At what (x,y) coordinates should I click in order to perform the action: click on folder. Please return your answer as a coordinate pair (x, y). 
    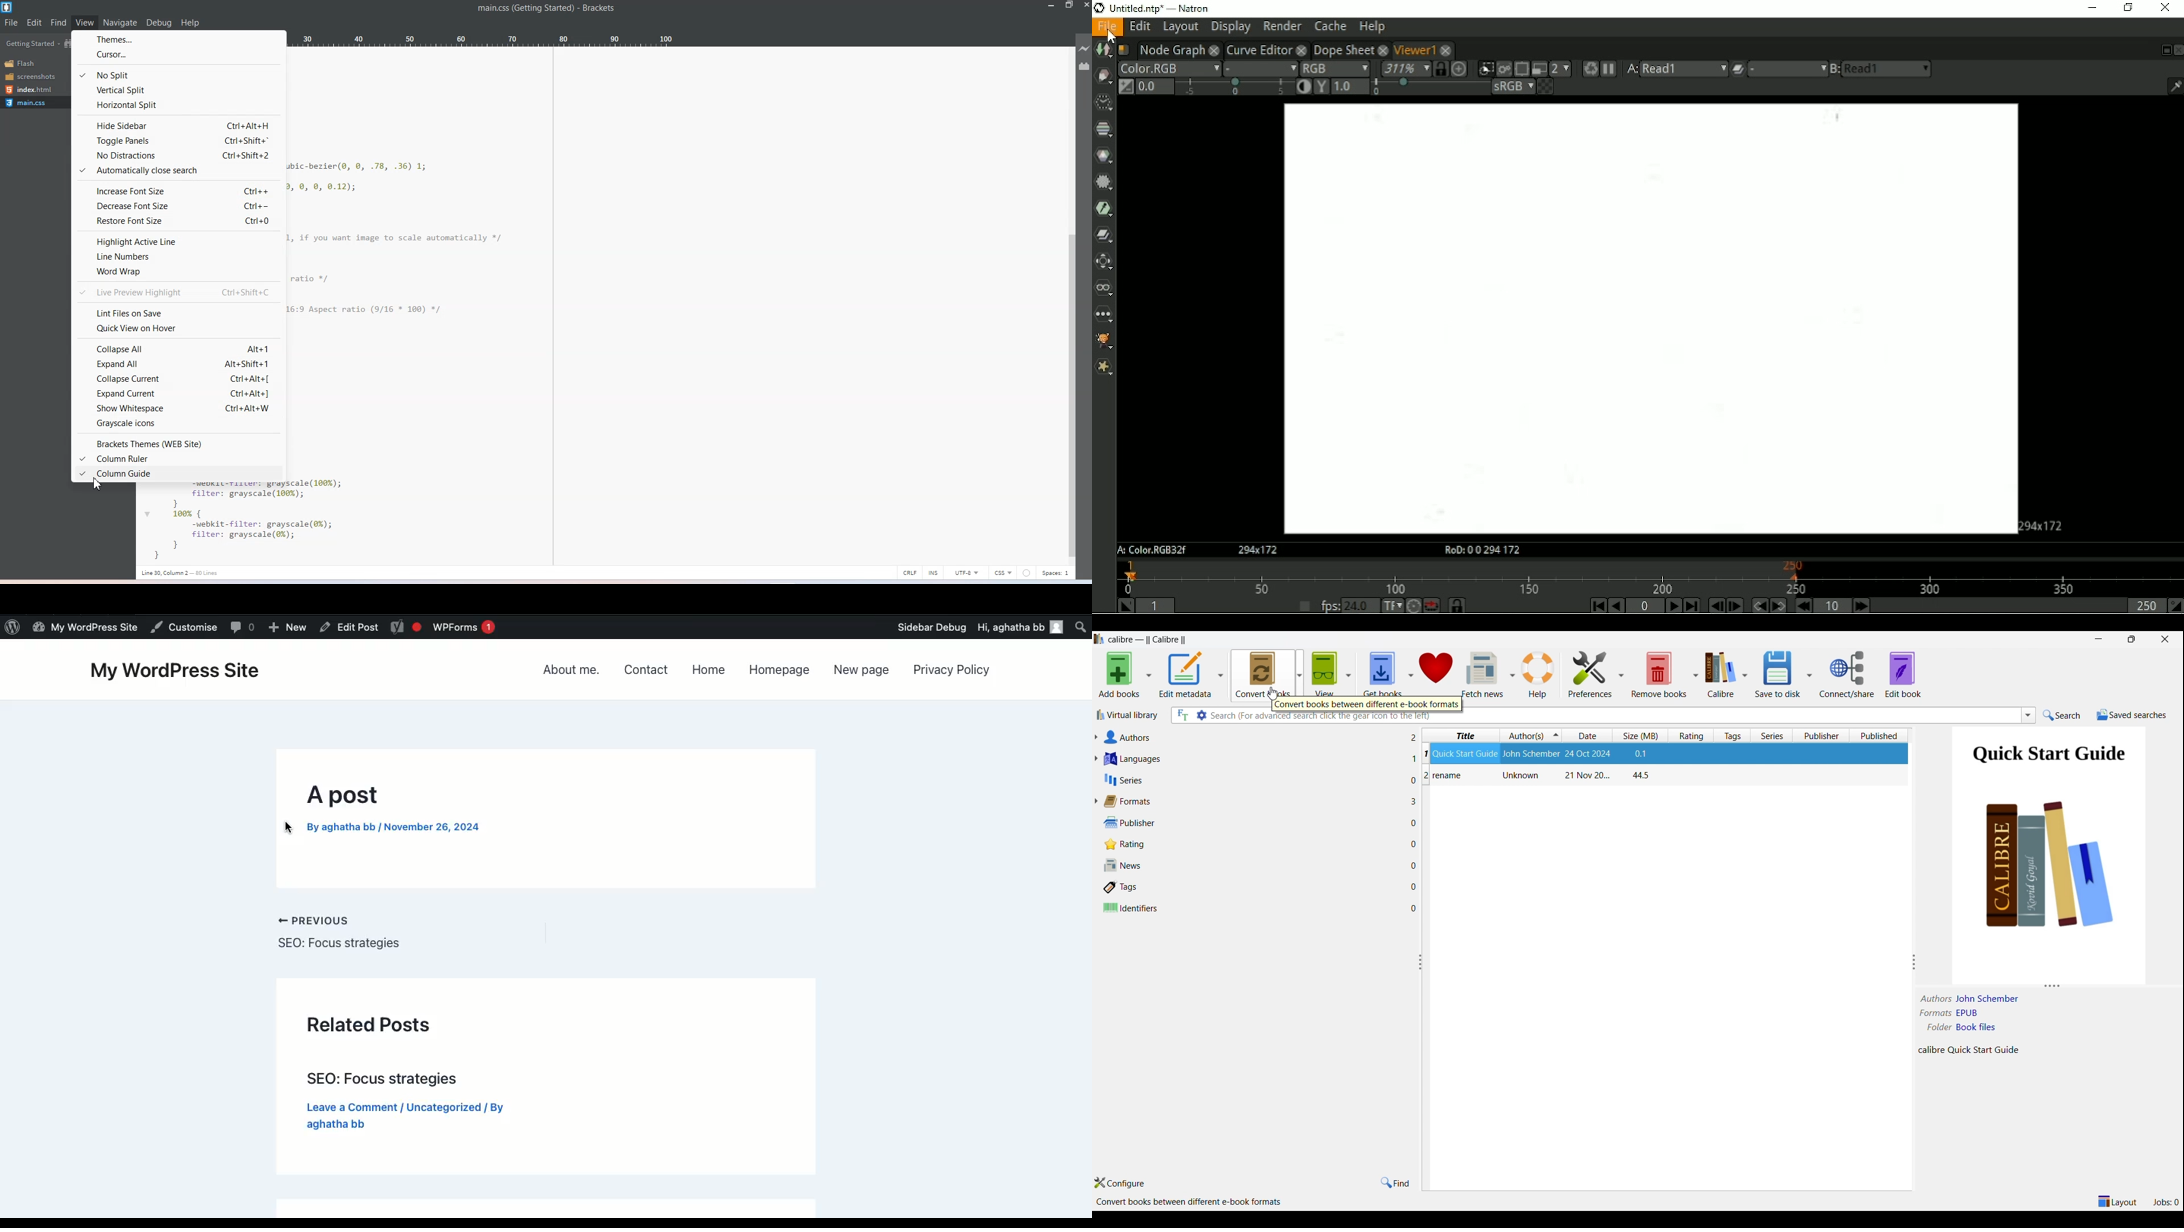
    Looking at the image, I should click on (1940, 1027).